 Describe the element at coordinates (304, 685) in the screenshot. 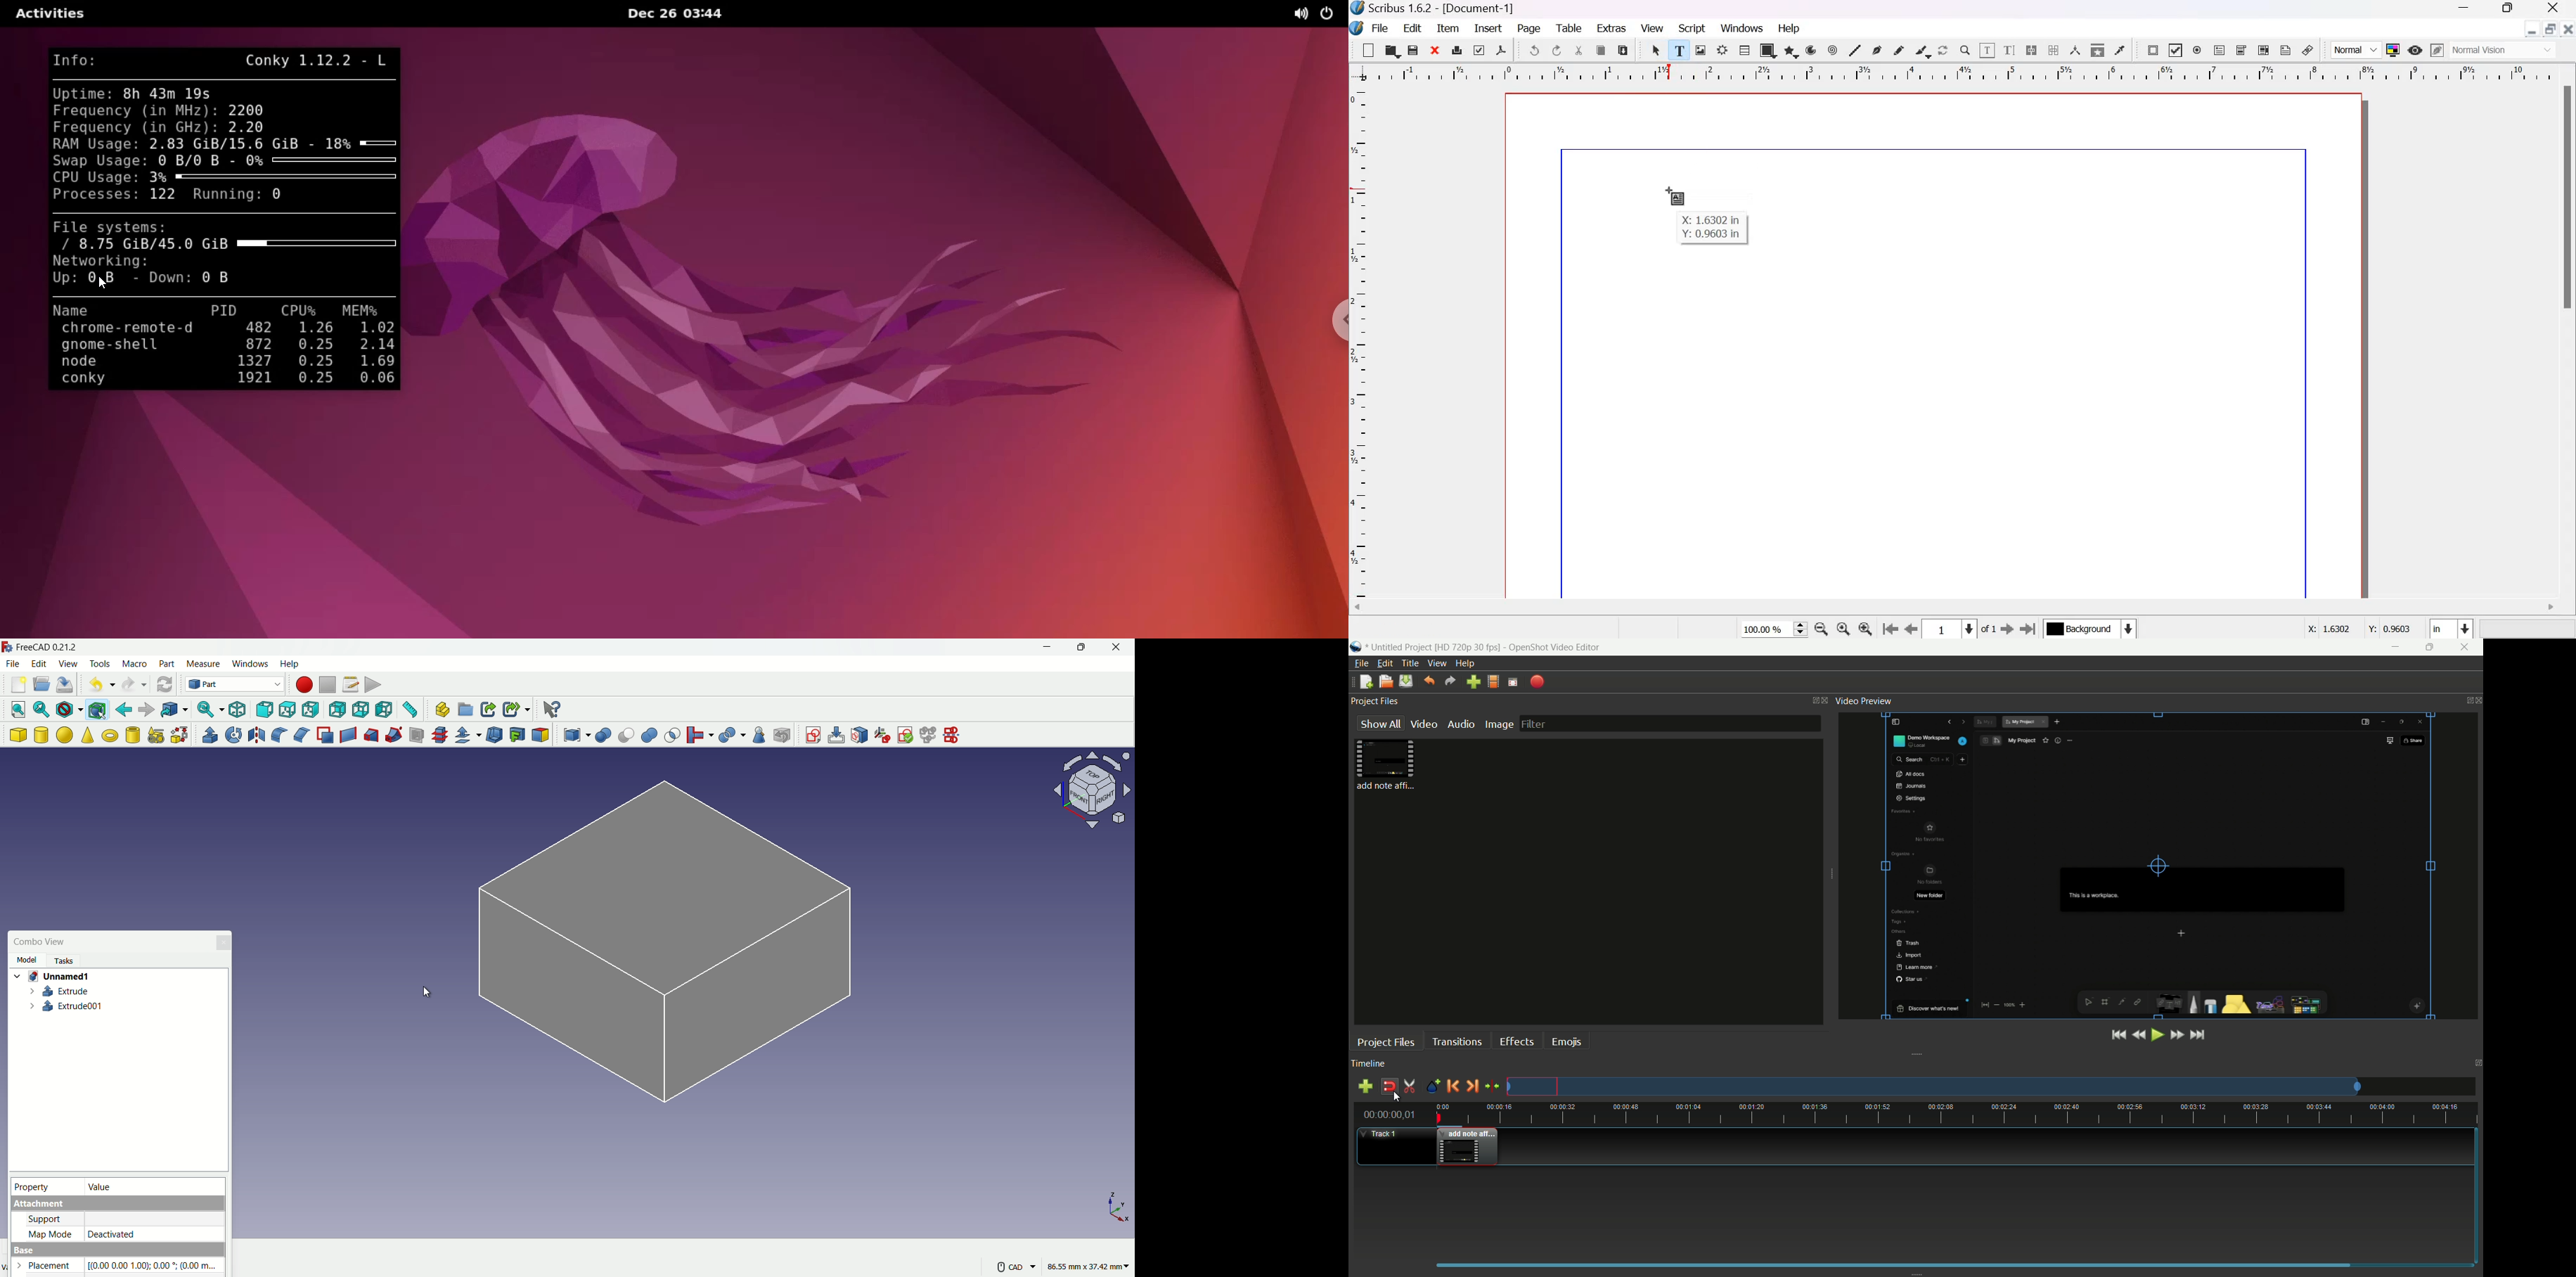

I see `start macros` at that location.